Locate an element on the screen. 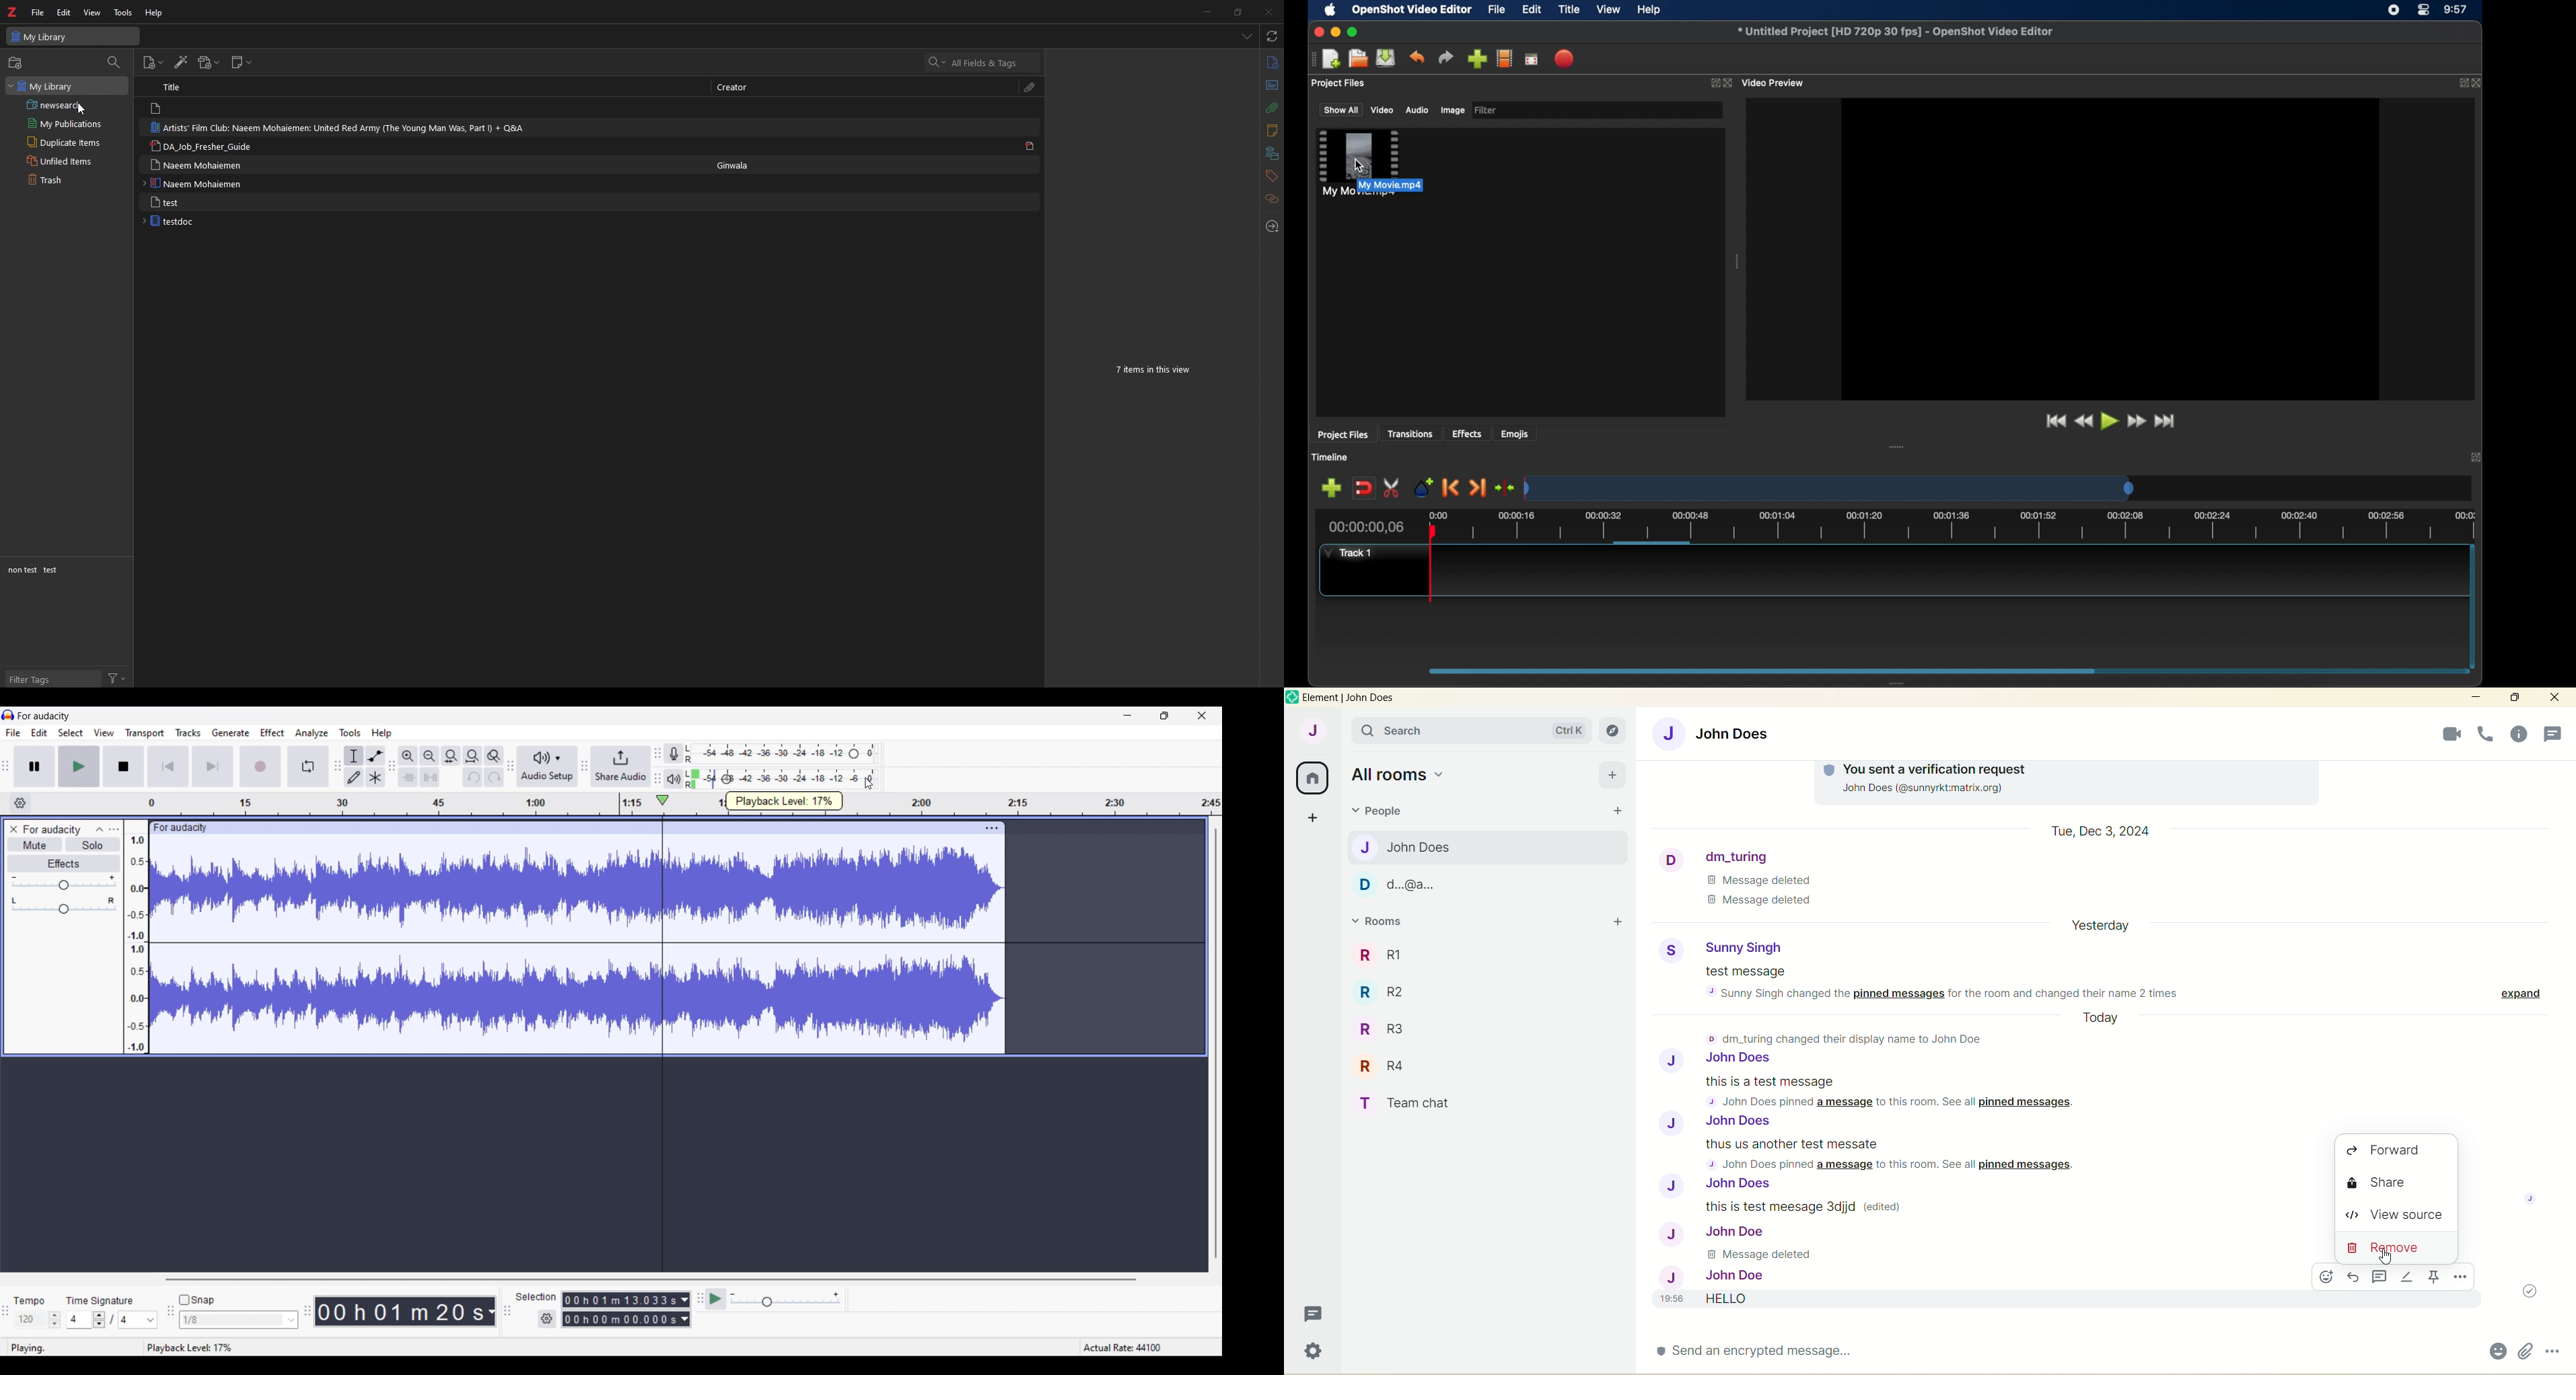 This screenshot has width=2576, height=1400. this is test message Sdjjd (edited) is located at coordinates (1810, 1205).